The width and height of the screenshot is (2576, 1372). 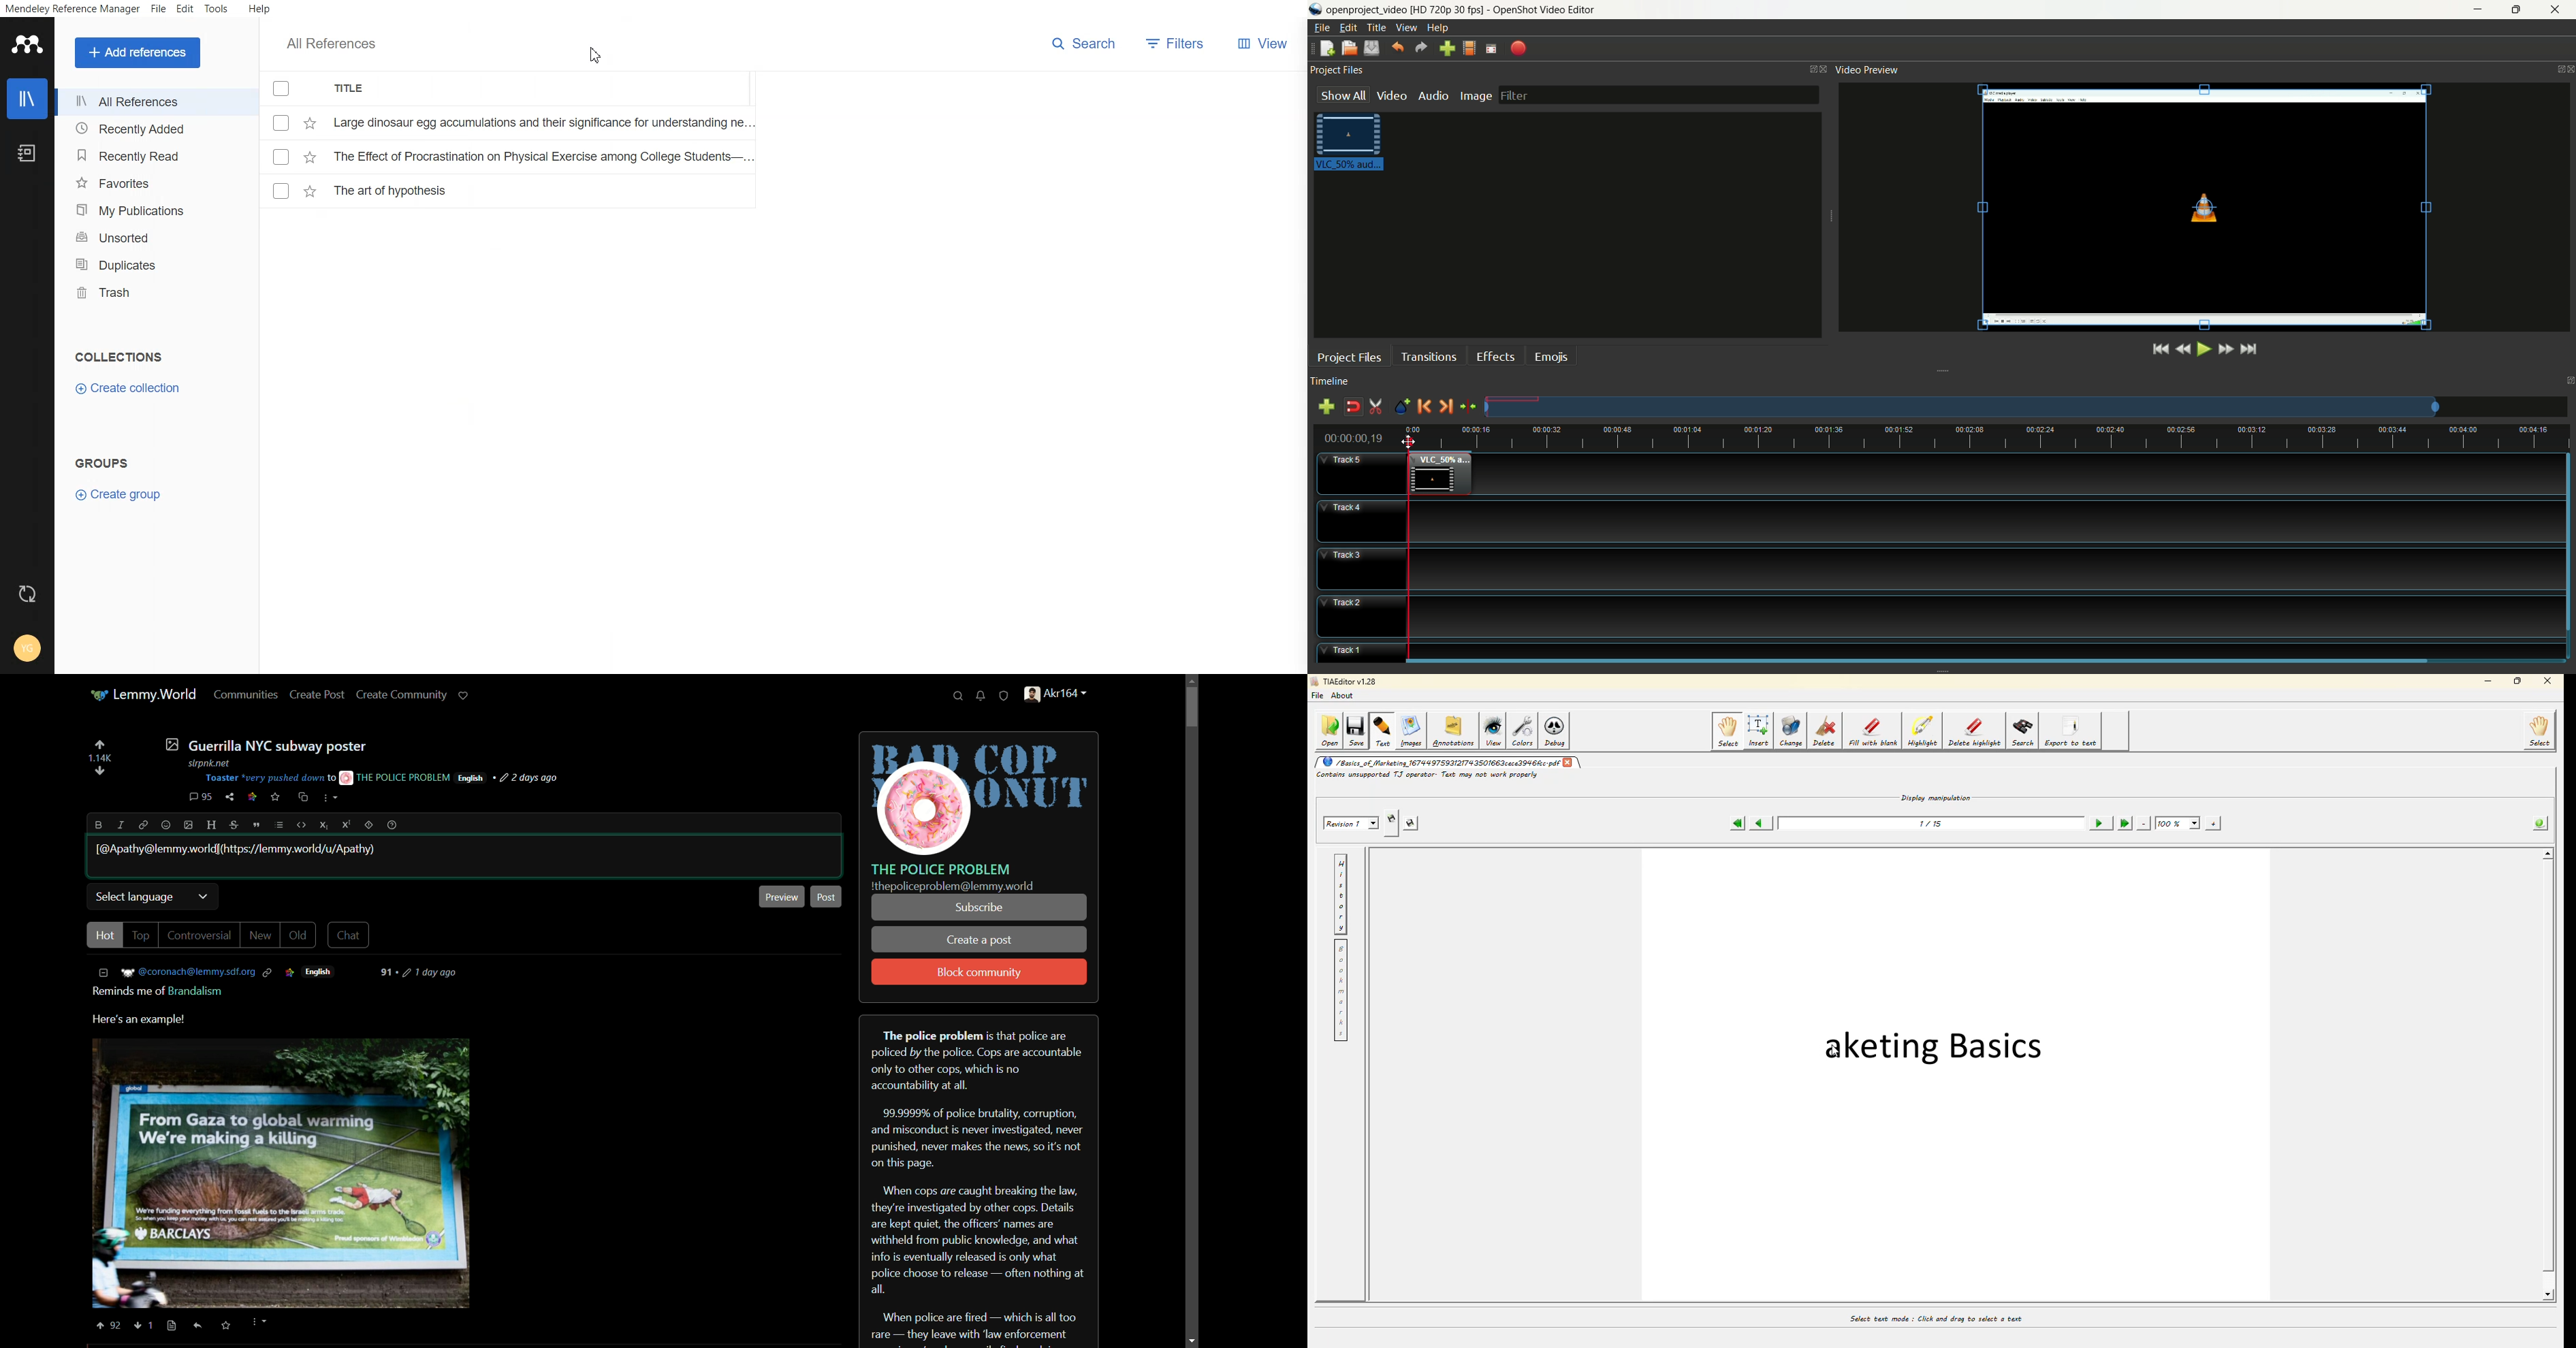 What do you see at coordinates (1393, 95) in the screenshot?
I see `video` at bounding box center [1393, 95].